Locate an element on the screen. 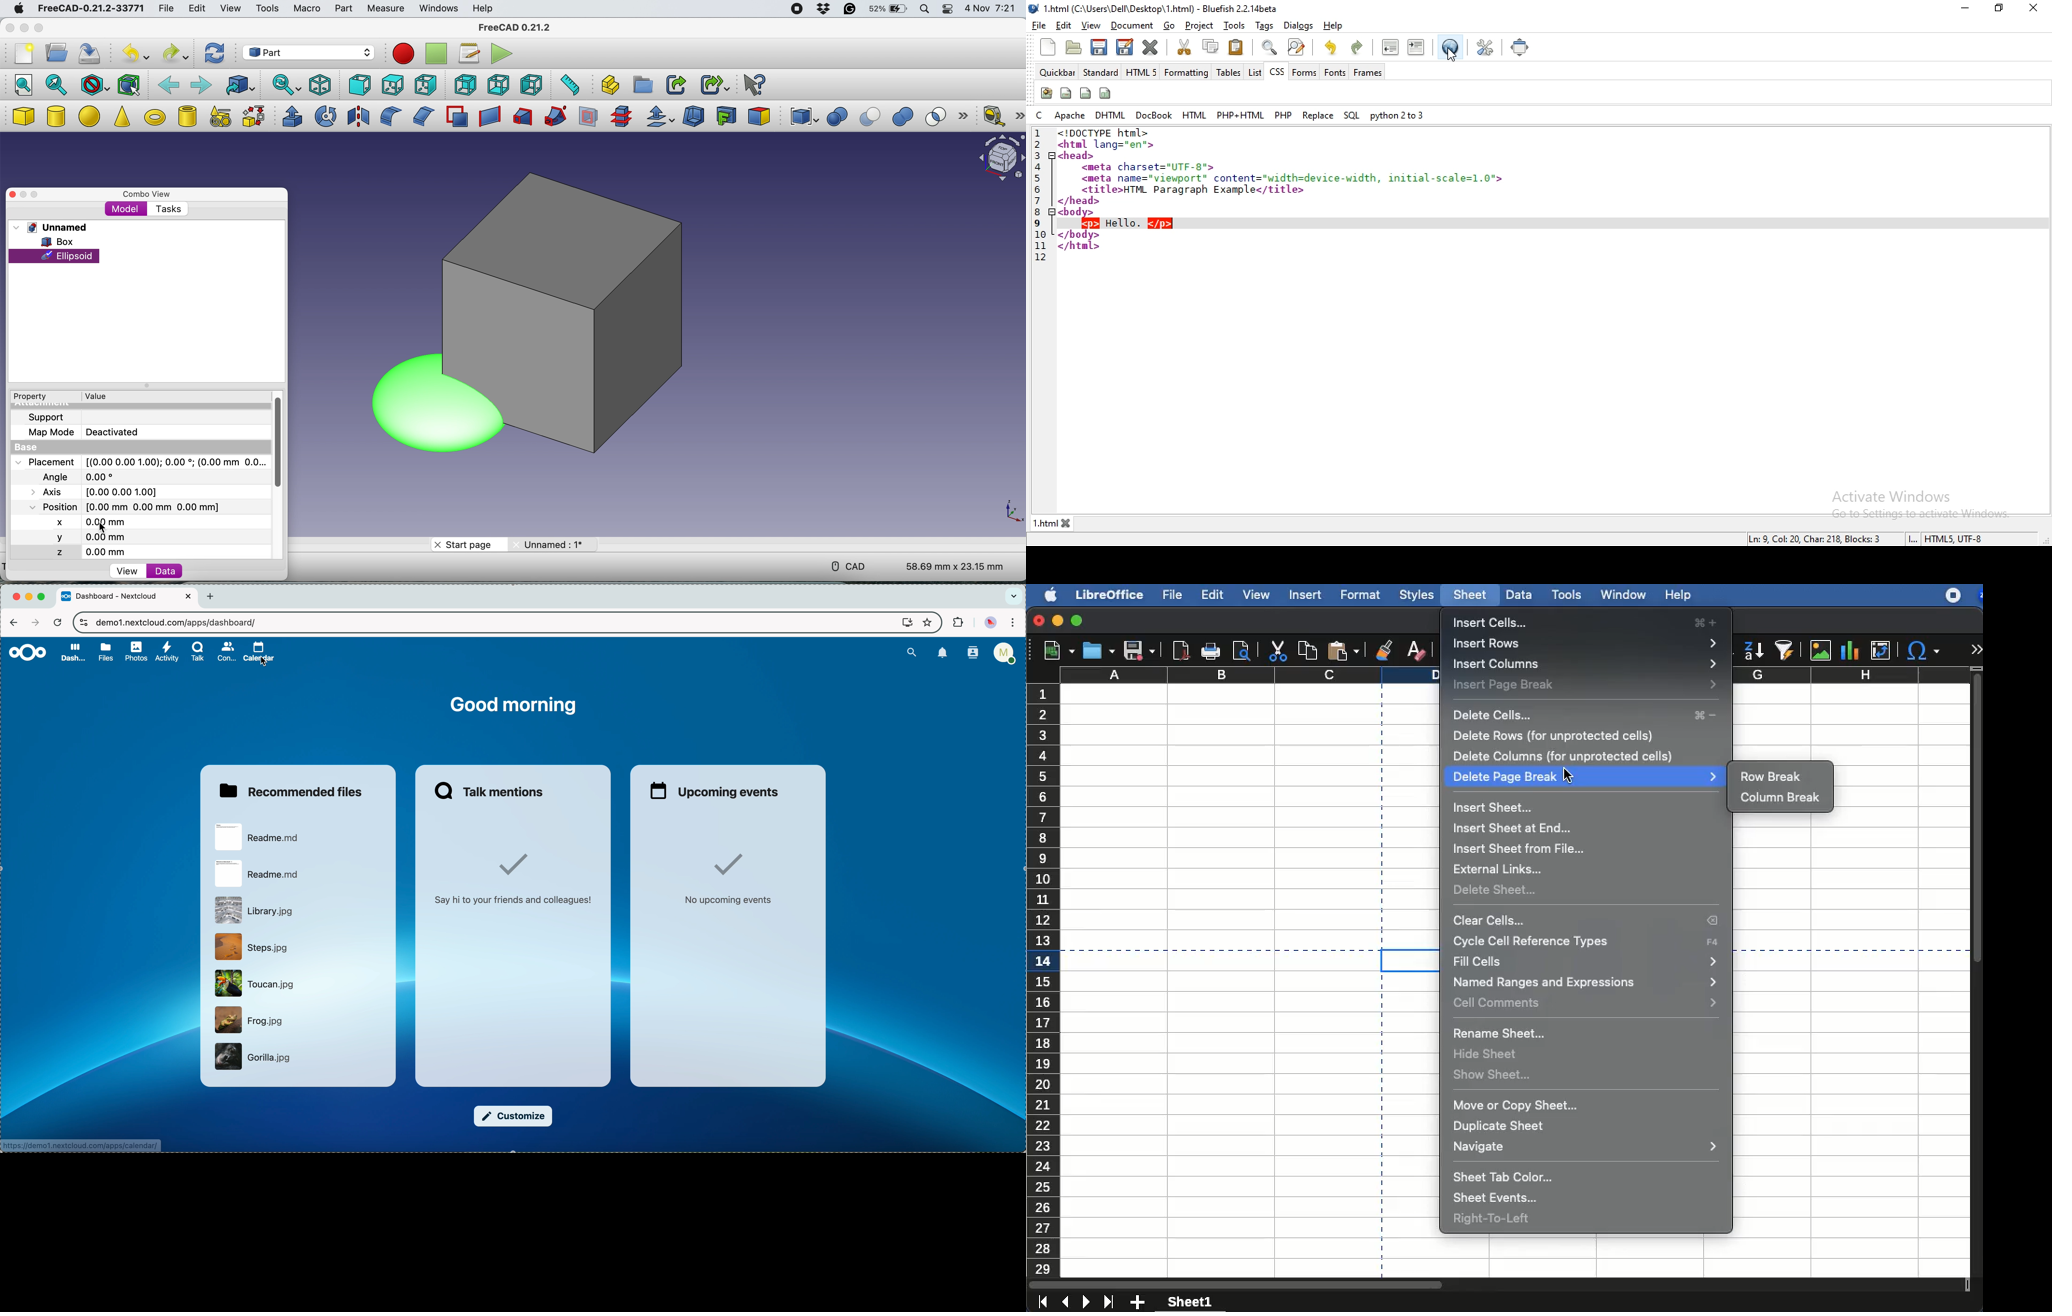 This screenshot has height=1316, width=2072. tasks is located at coordinates (167, 209).